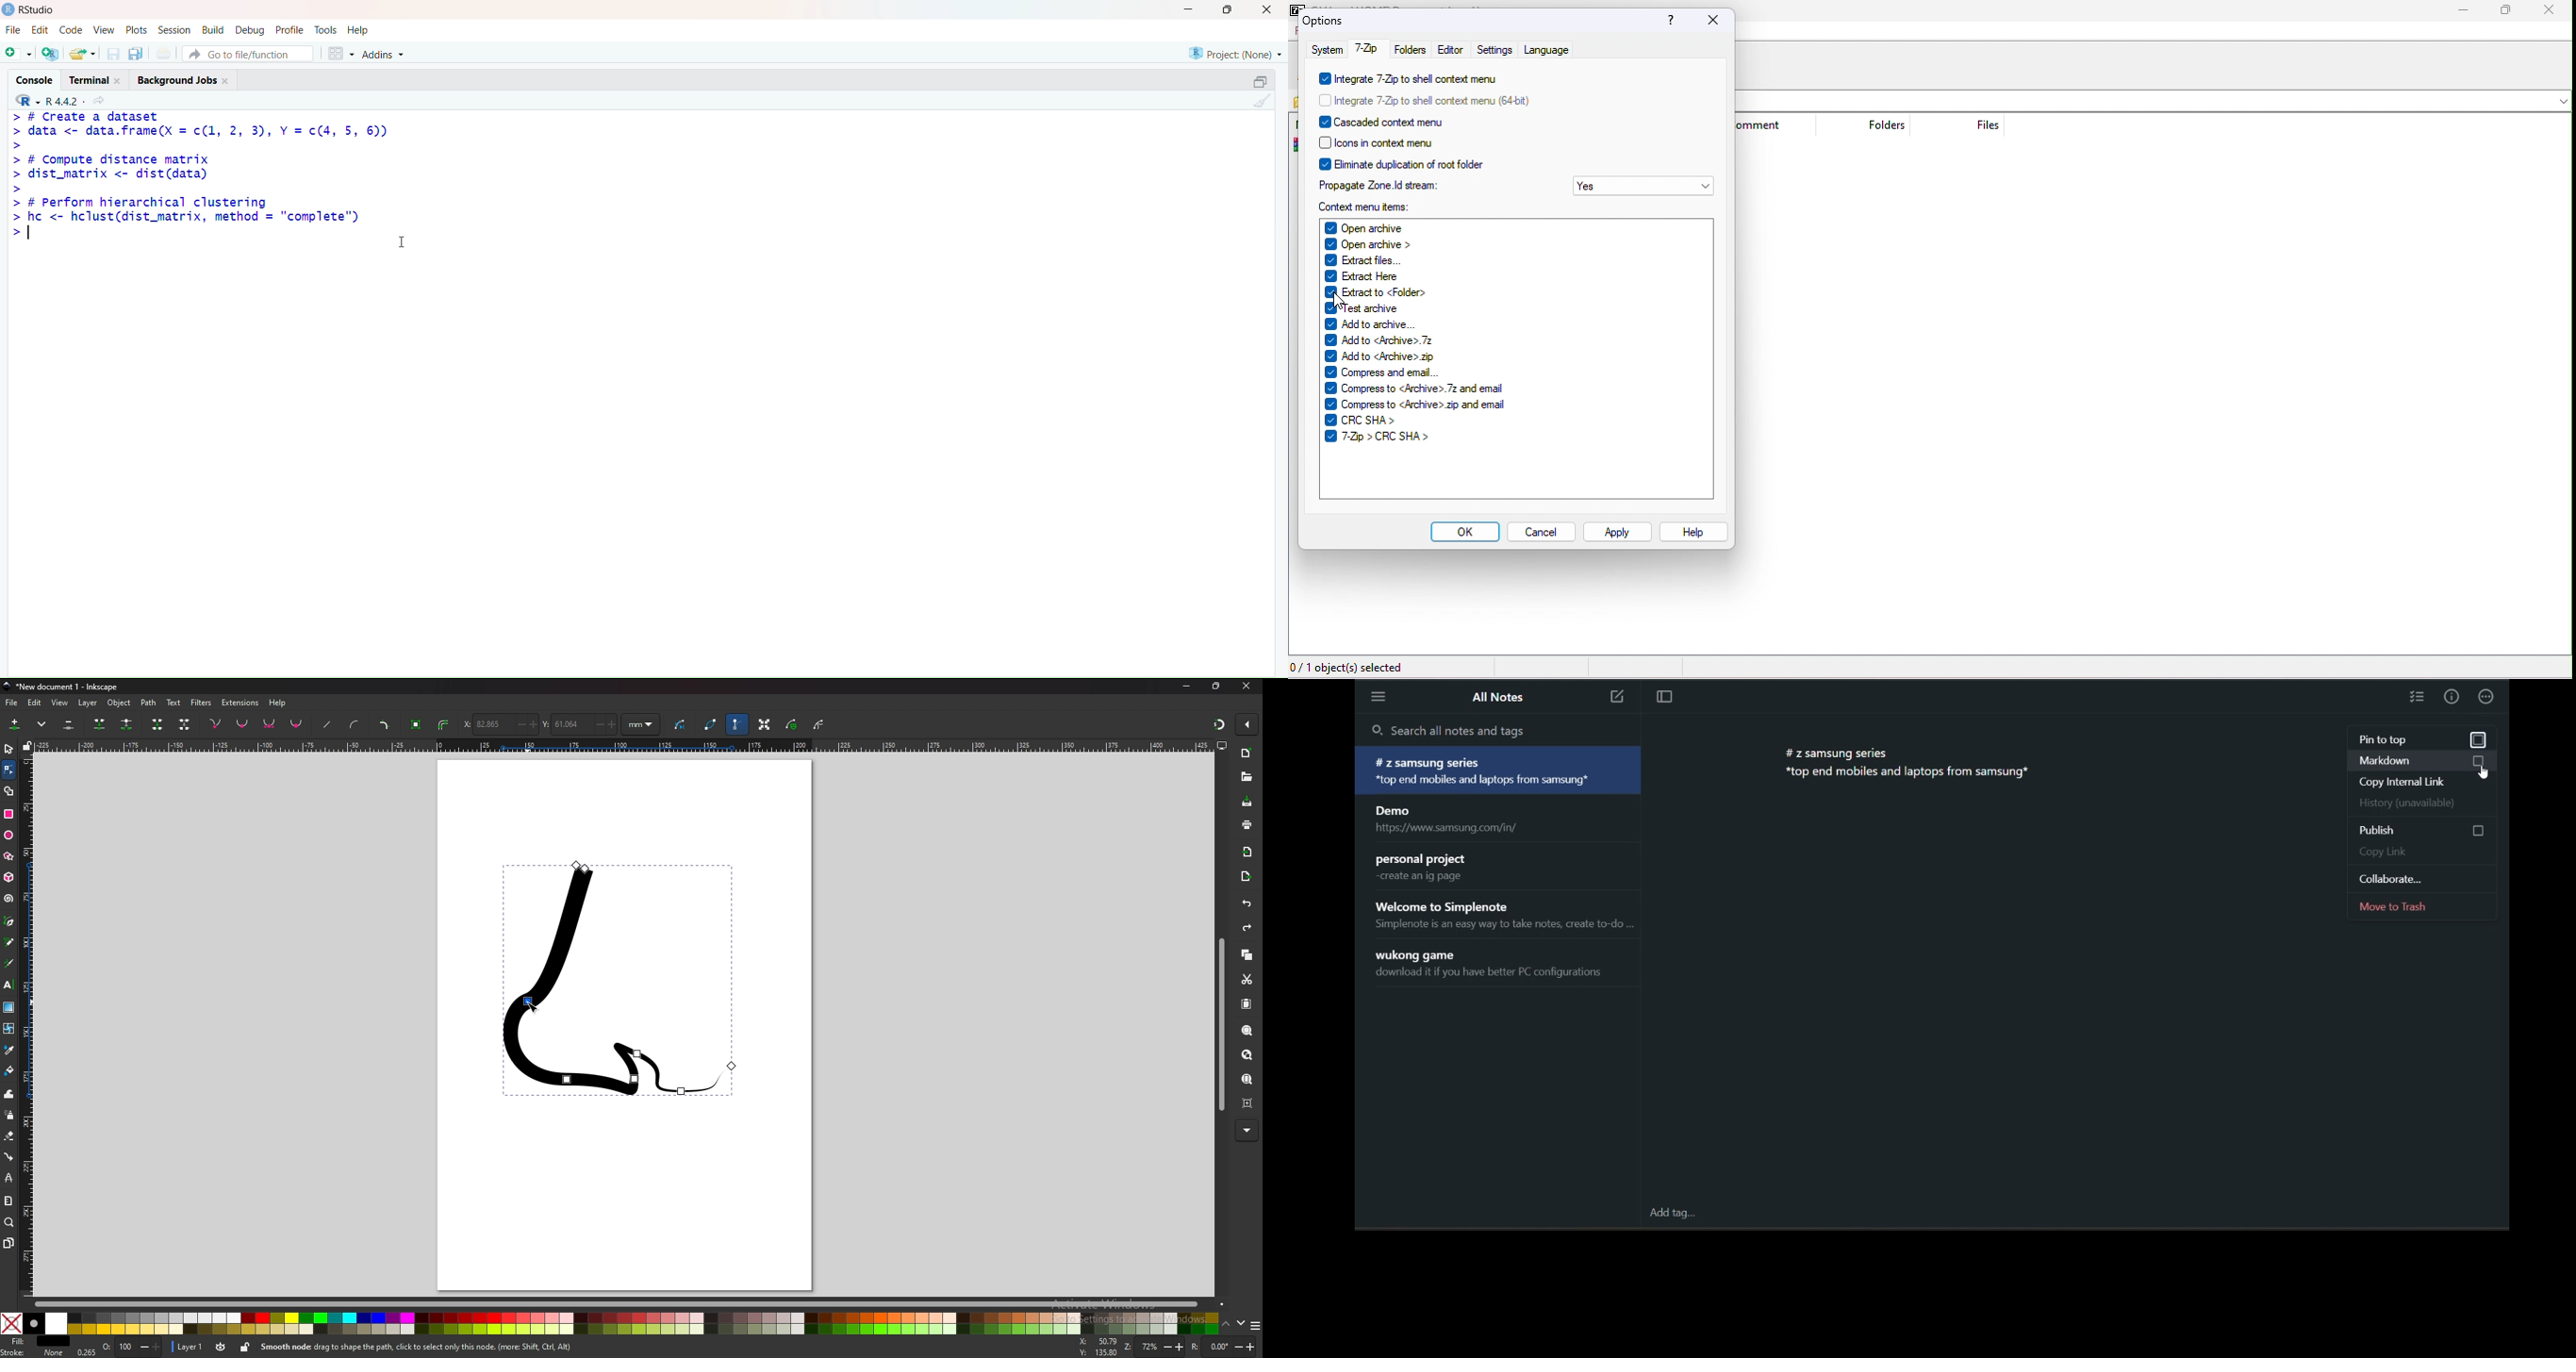 The height and width of the screenshot is (1372, 2576). Describe the element at coordinates (34, 703) in the screenshot. I see `edit` at that location.